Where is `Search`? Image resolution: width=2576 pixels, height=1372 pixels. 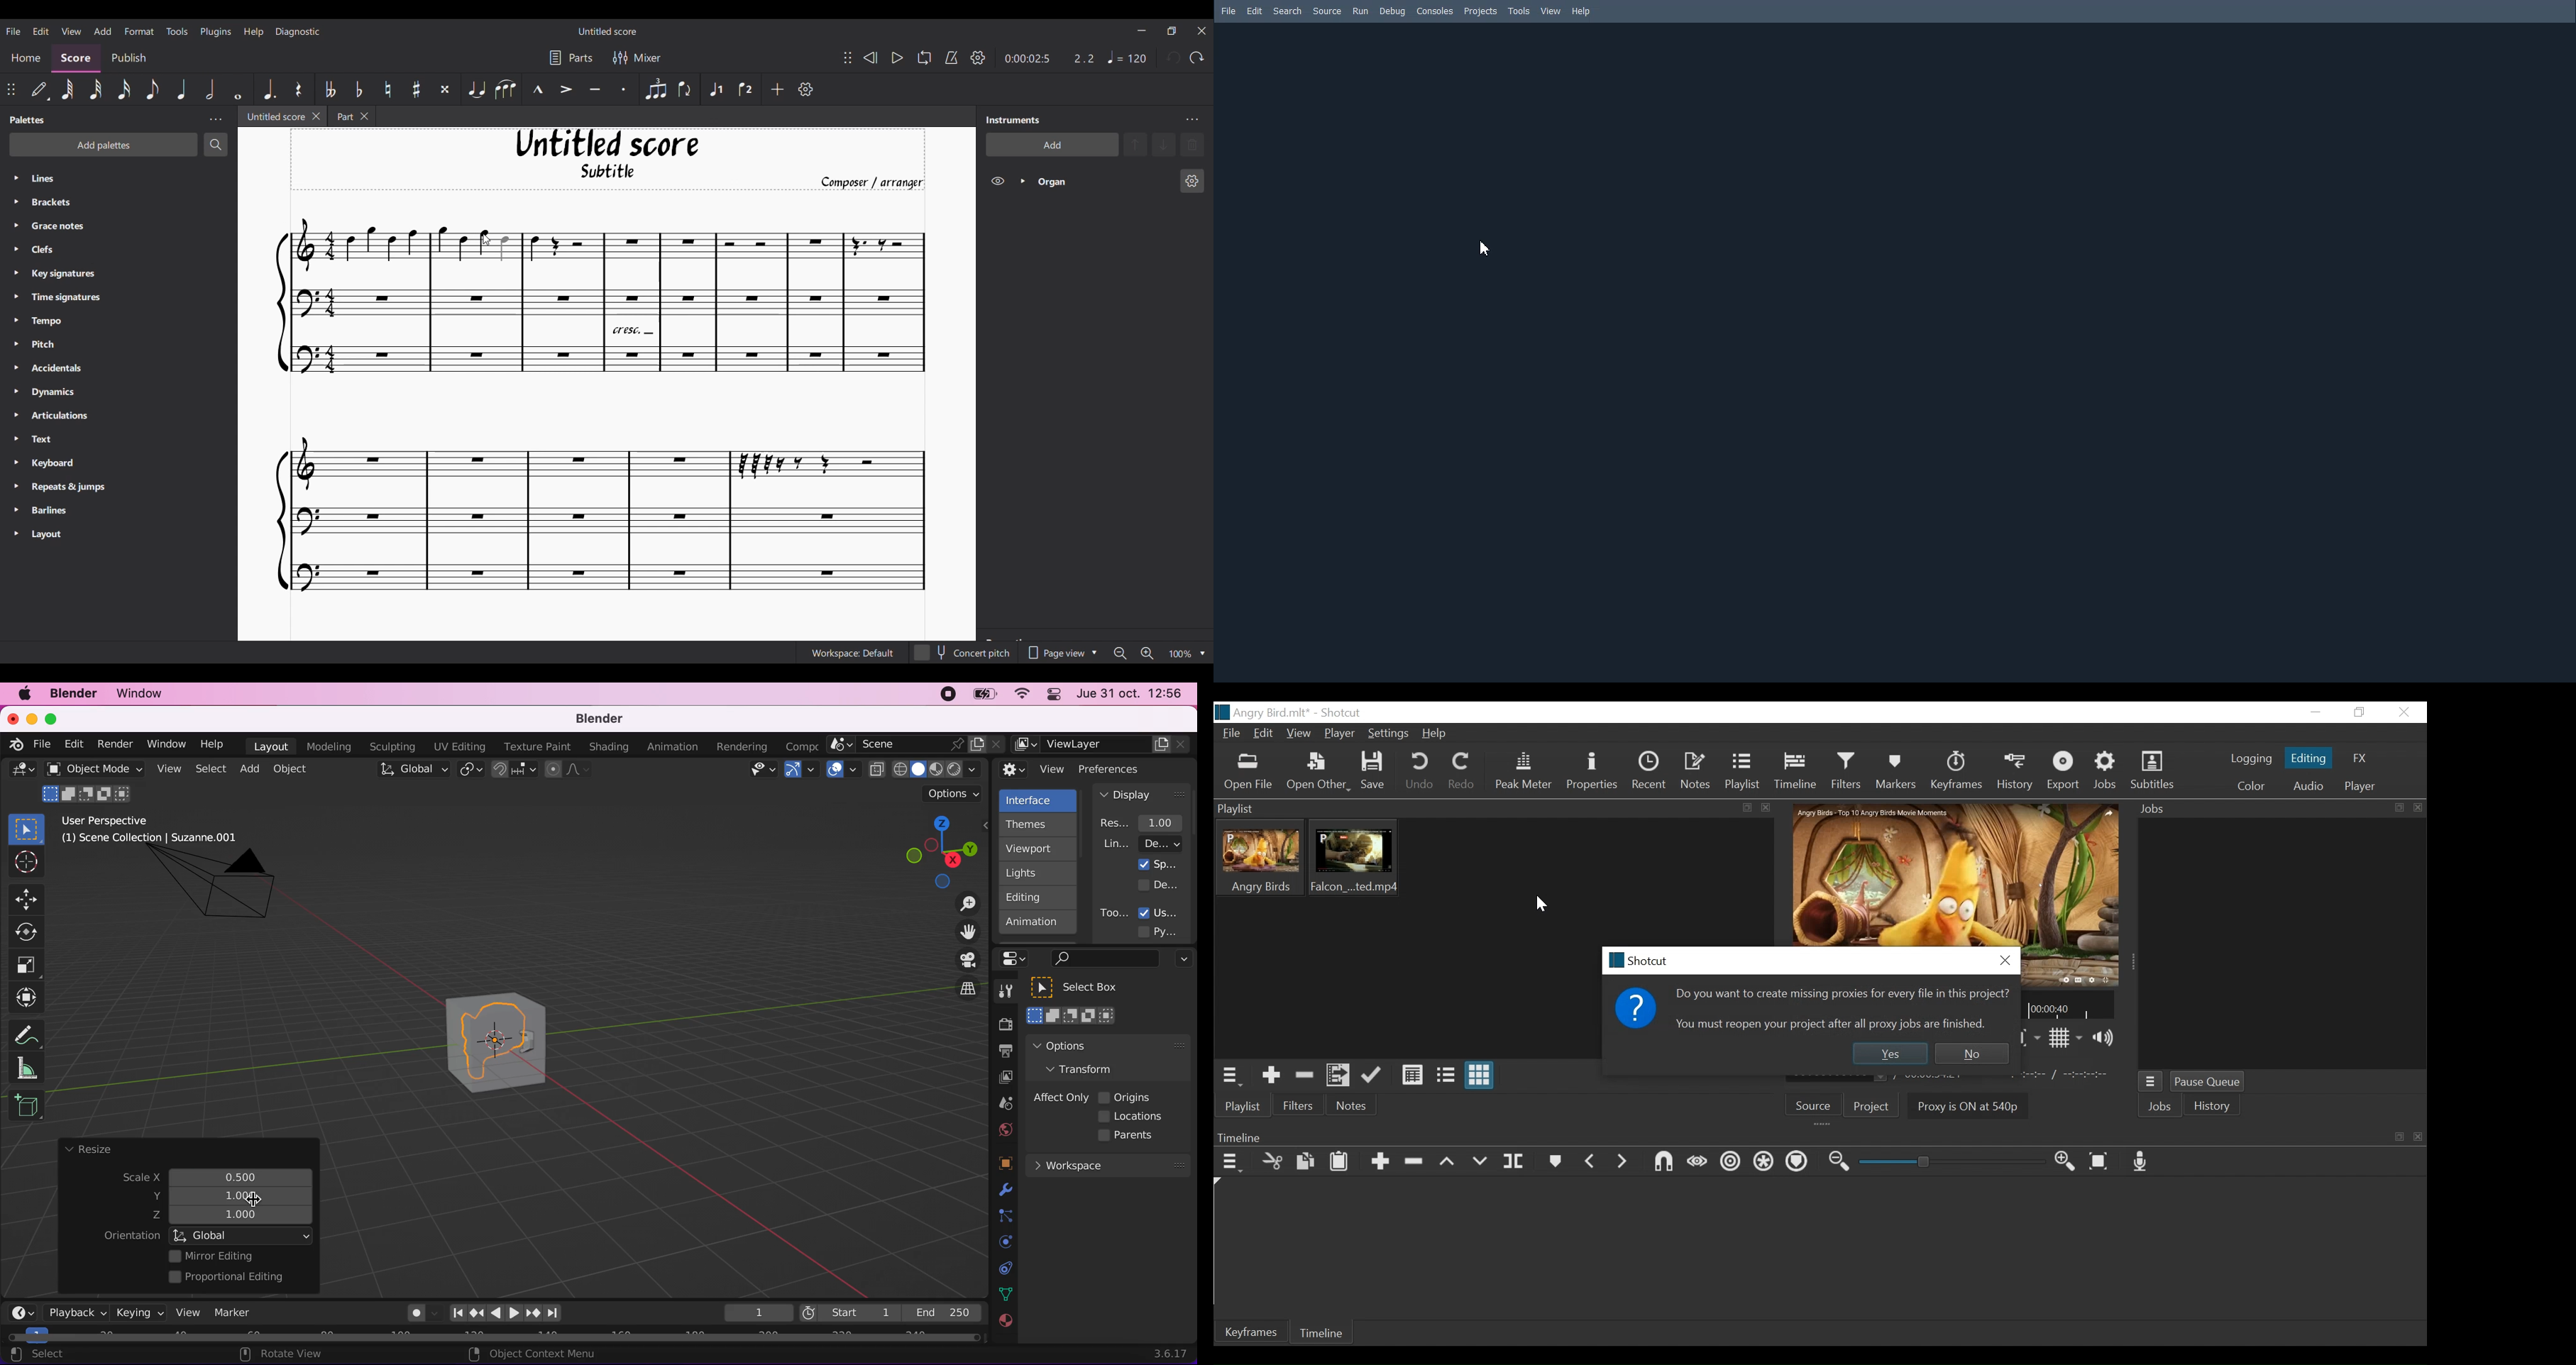
Search is located at coordinates (1288, 11).